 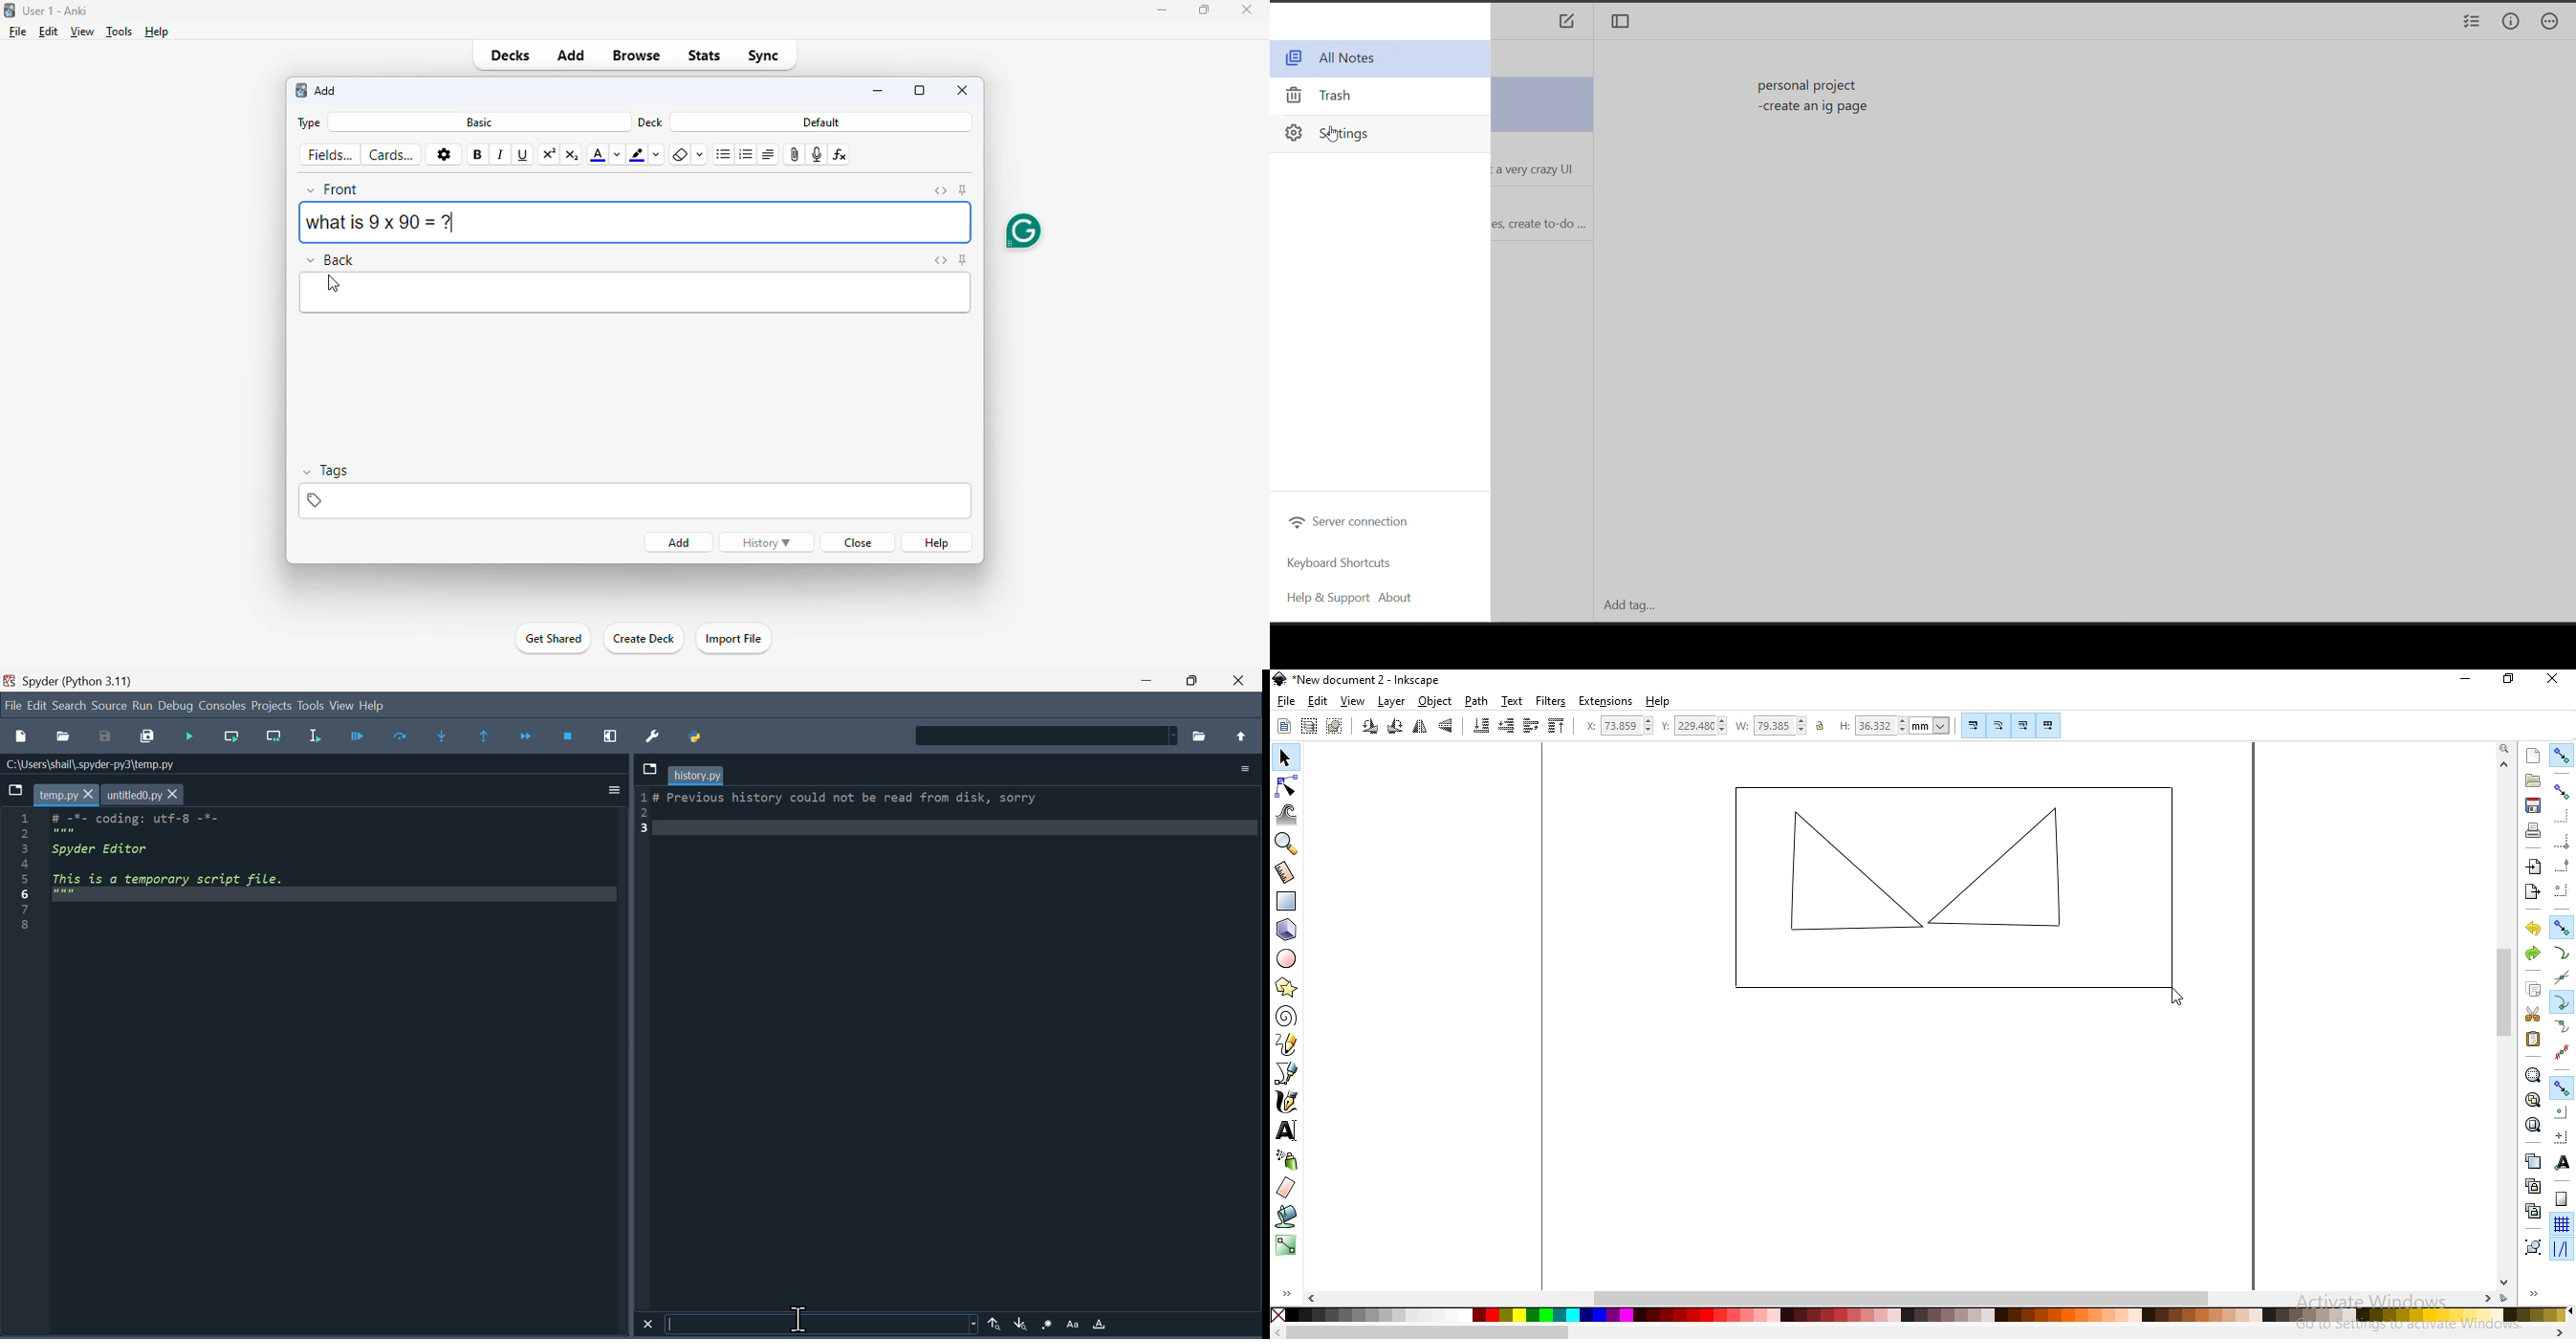 What do you see at coordinates (1316, 701) in the screenshot?
I see `edit` at bounding box center [1316, 701].